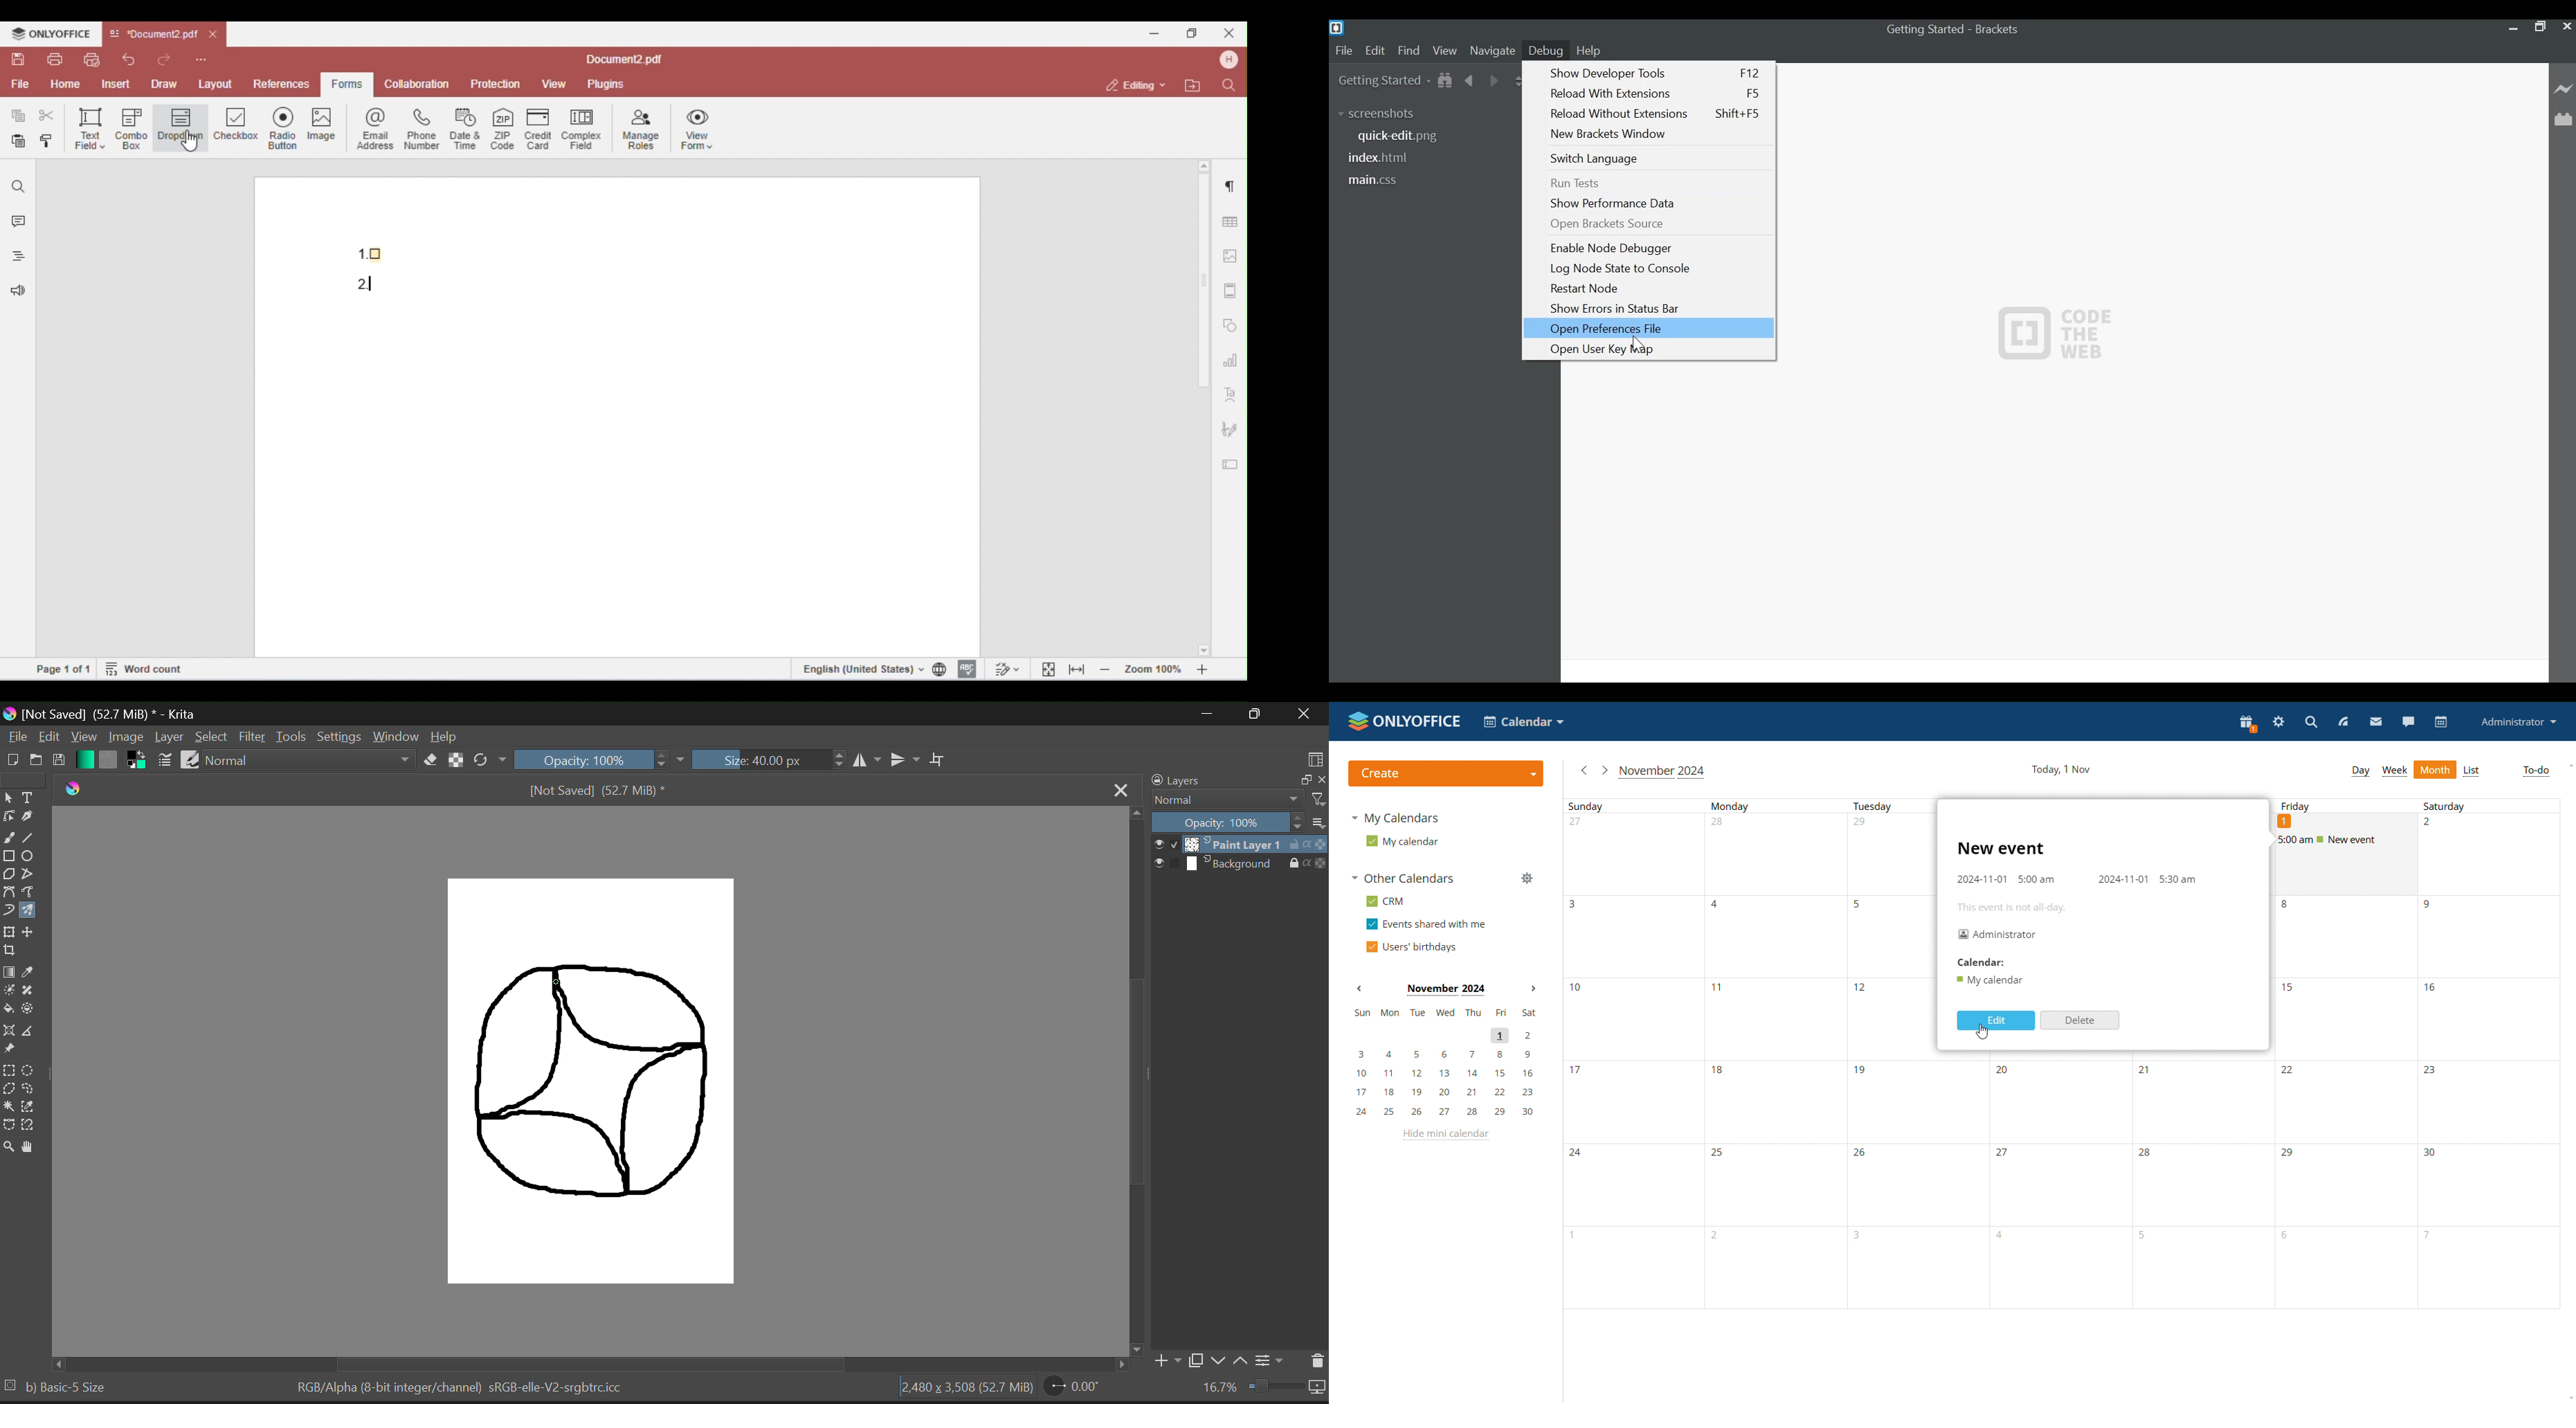 This screenshot has height=1428, width=2576. I want to click on day view, so click(2360, 772).